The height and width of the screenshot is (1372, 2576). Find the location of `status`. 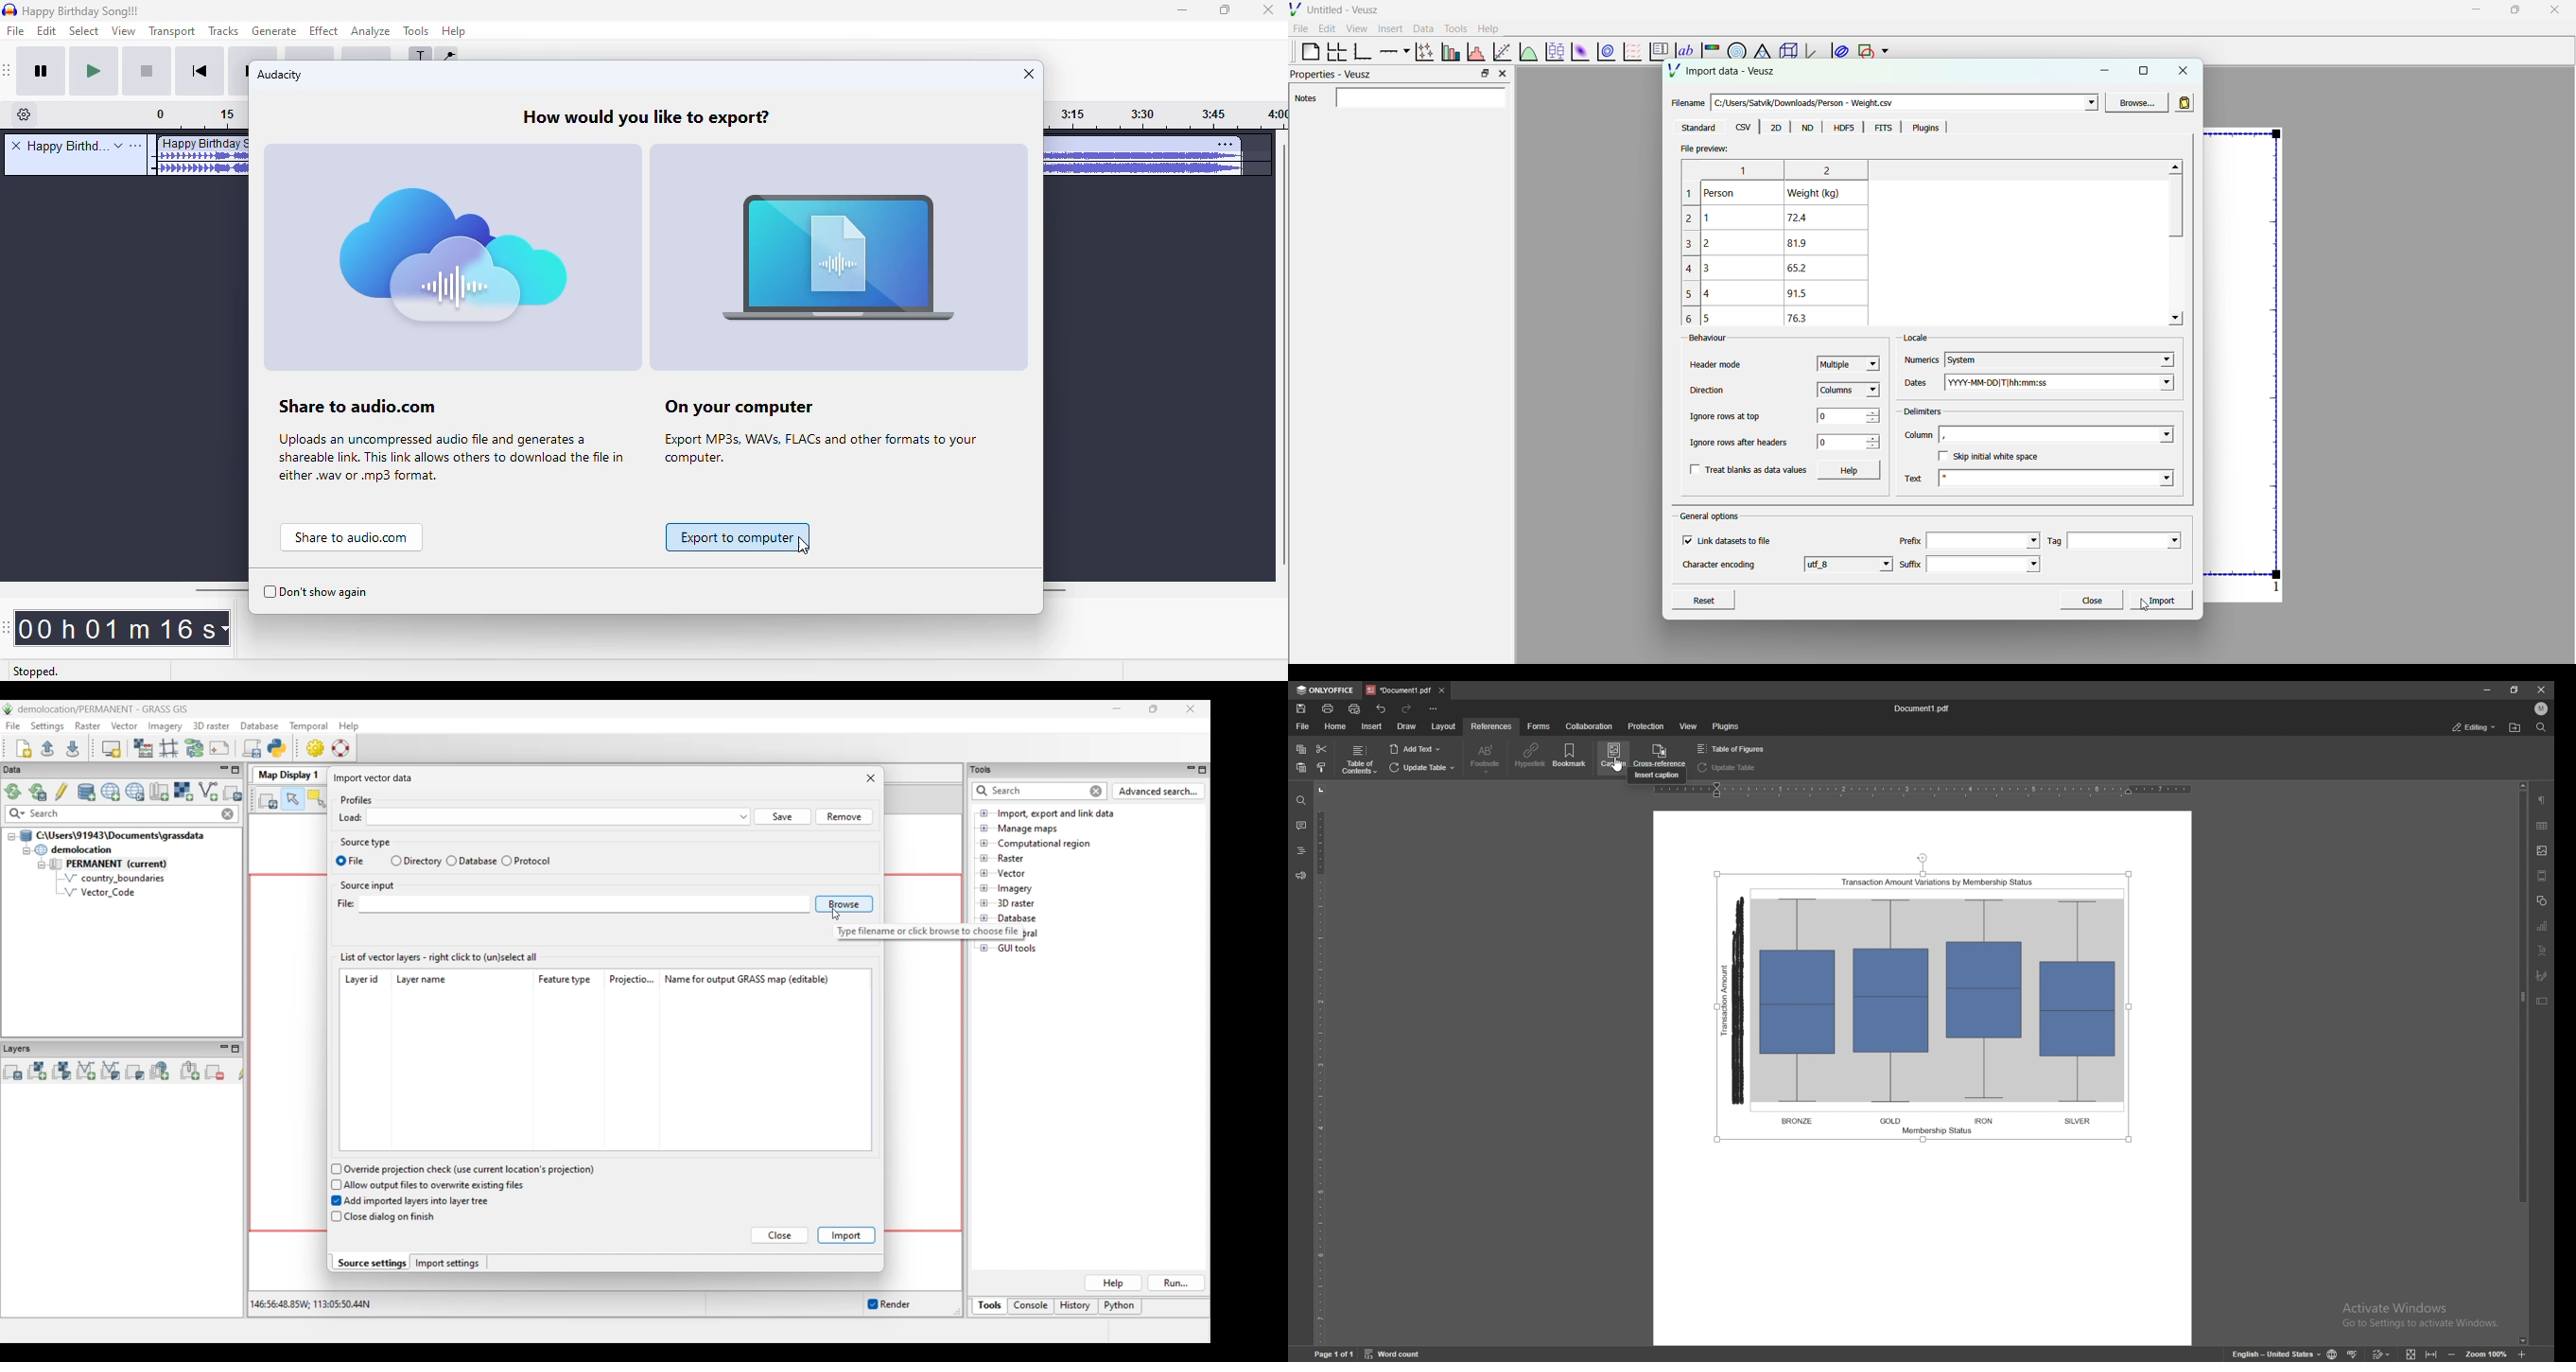

status is located at coordinates (2474, 727).